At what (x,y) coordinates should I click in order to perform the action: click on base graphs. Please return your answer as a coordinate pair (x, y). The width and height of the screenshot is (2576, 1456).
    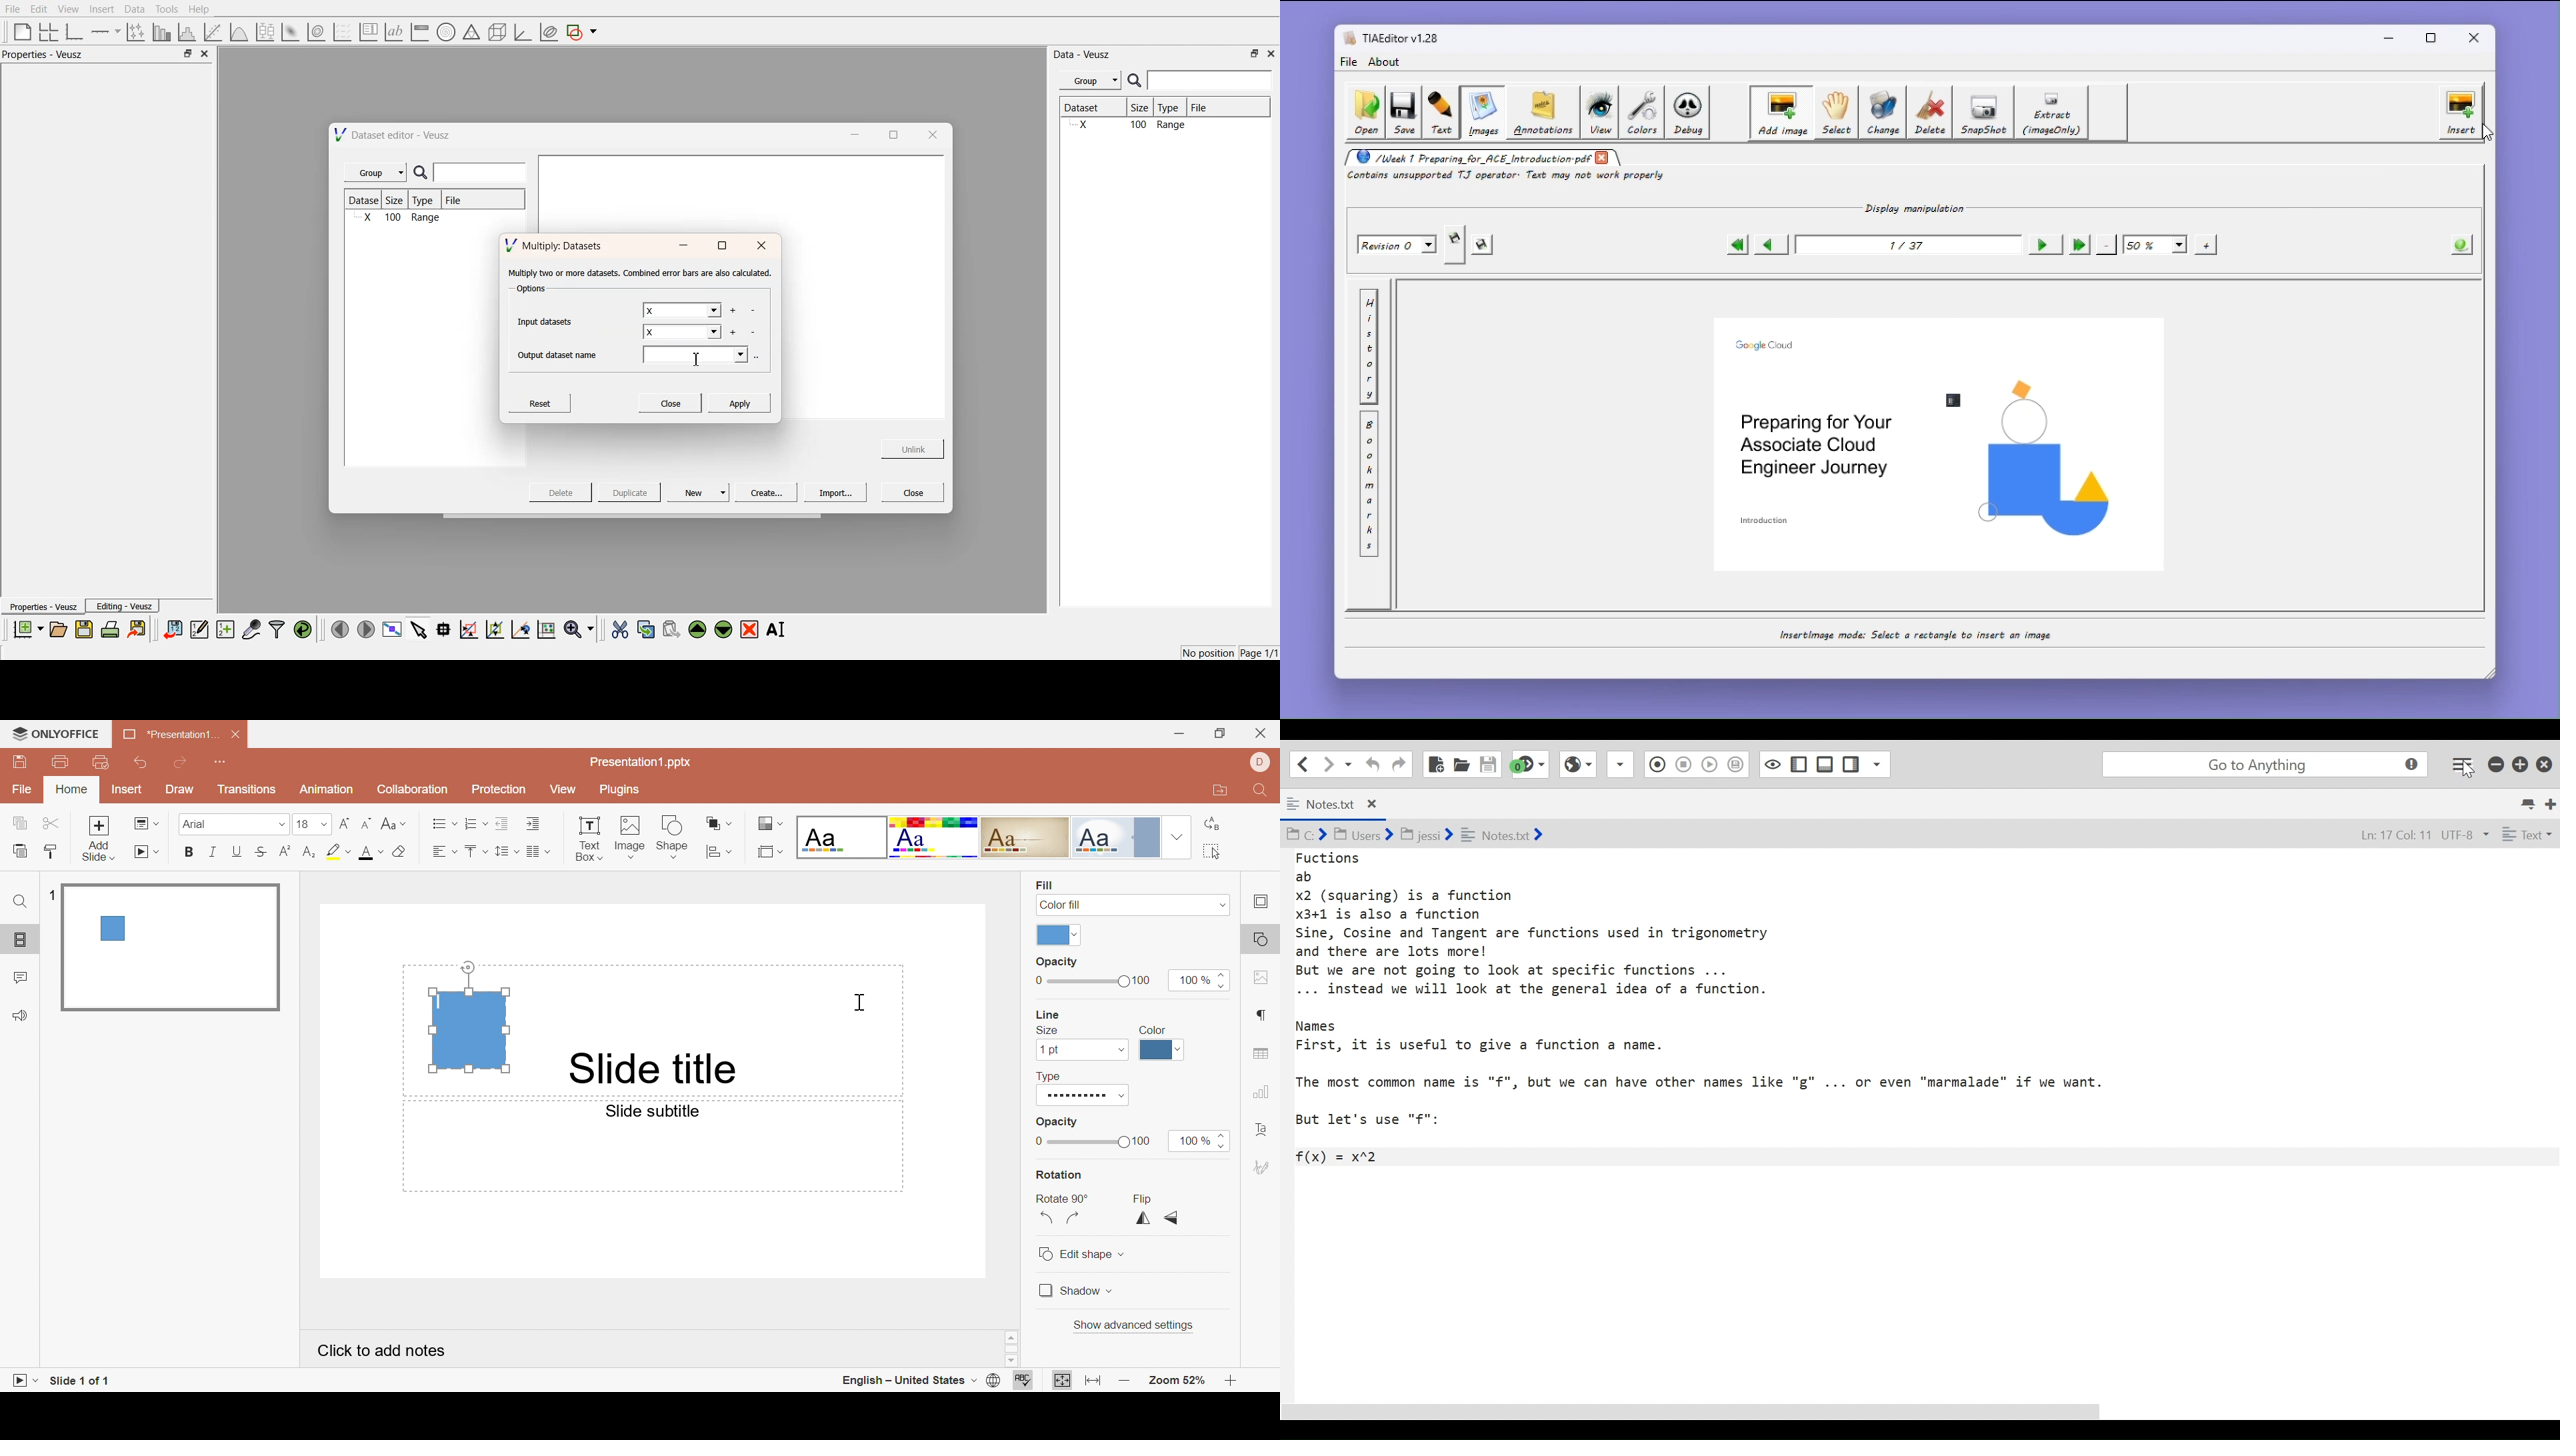
    Looking at the image, I should click on (75, 31).